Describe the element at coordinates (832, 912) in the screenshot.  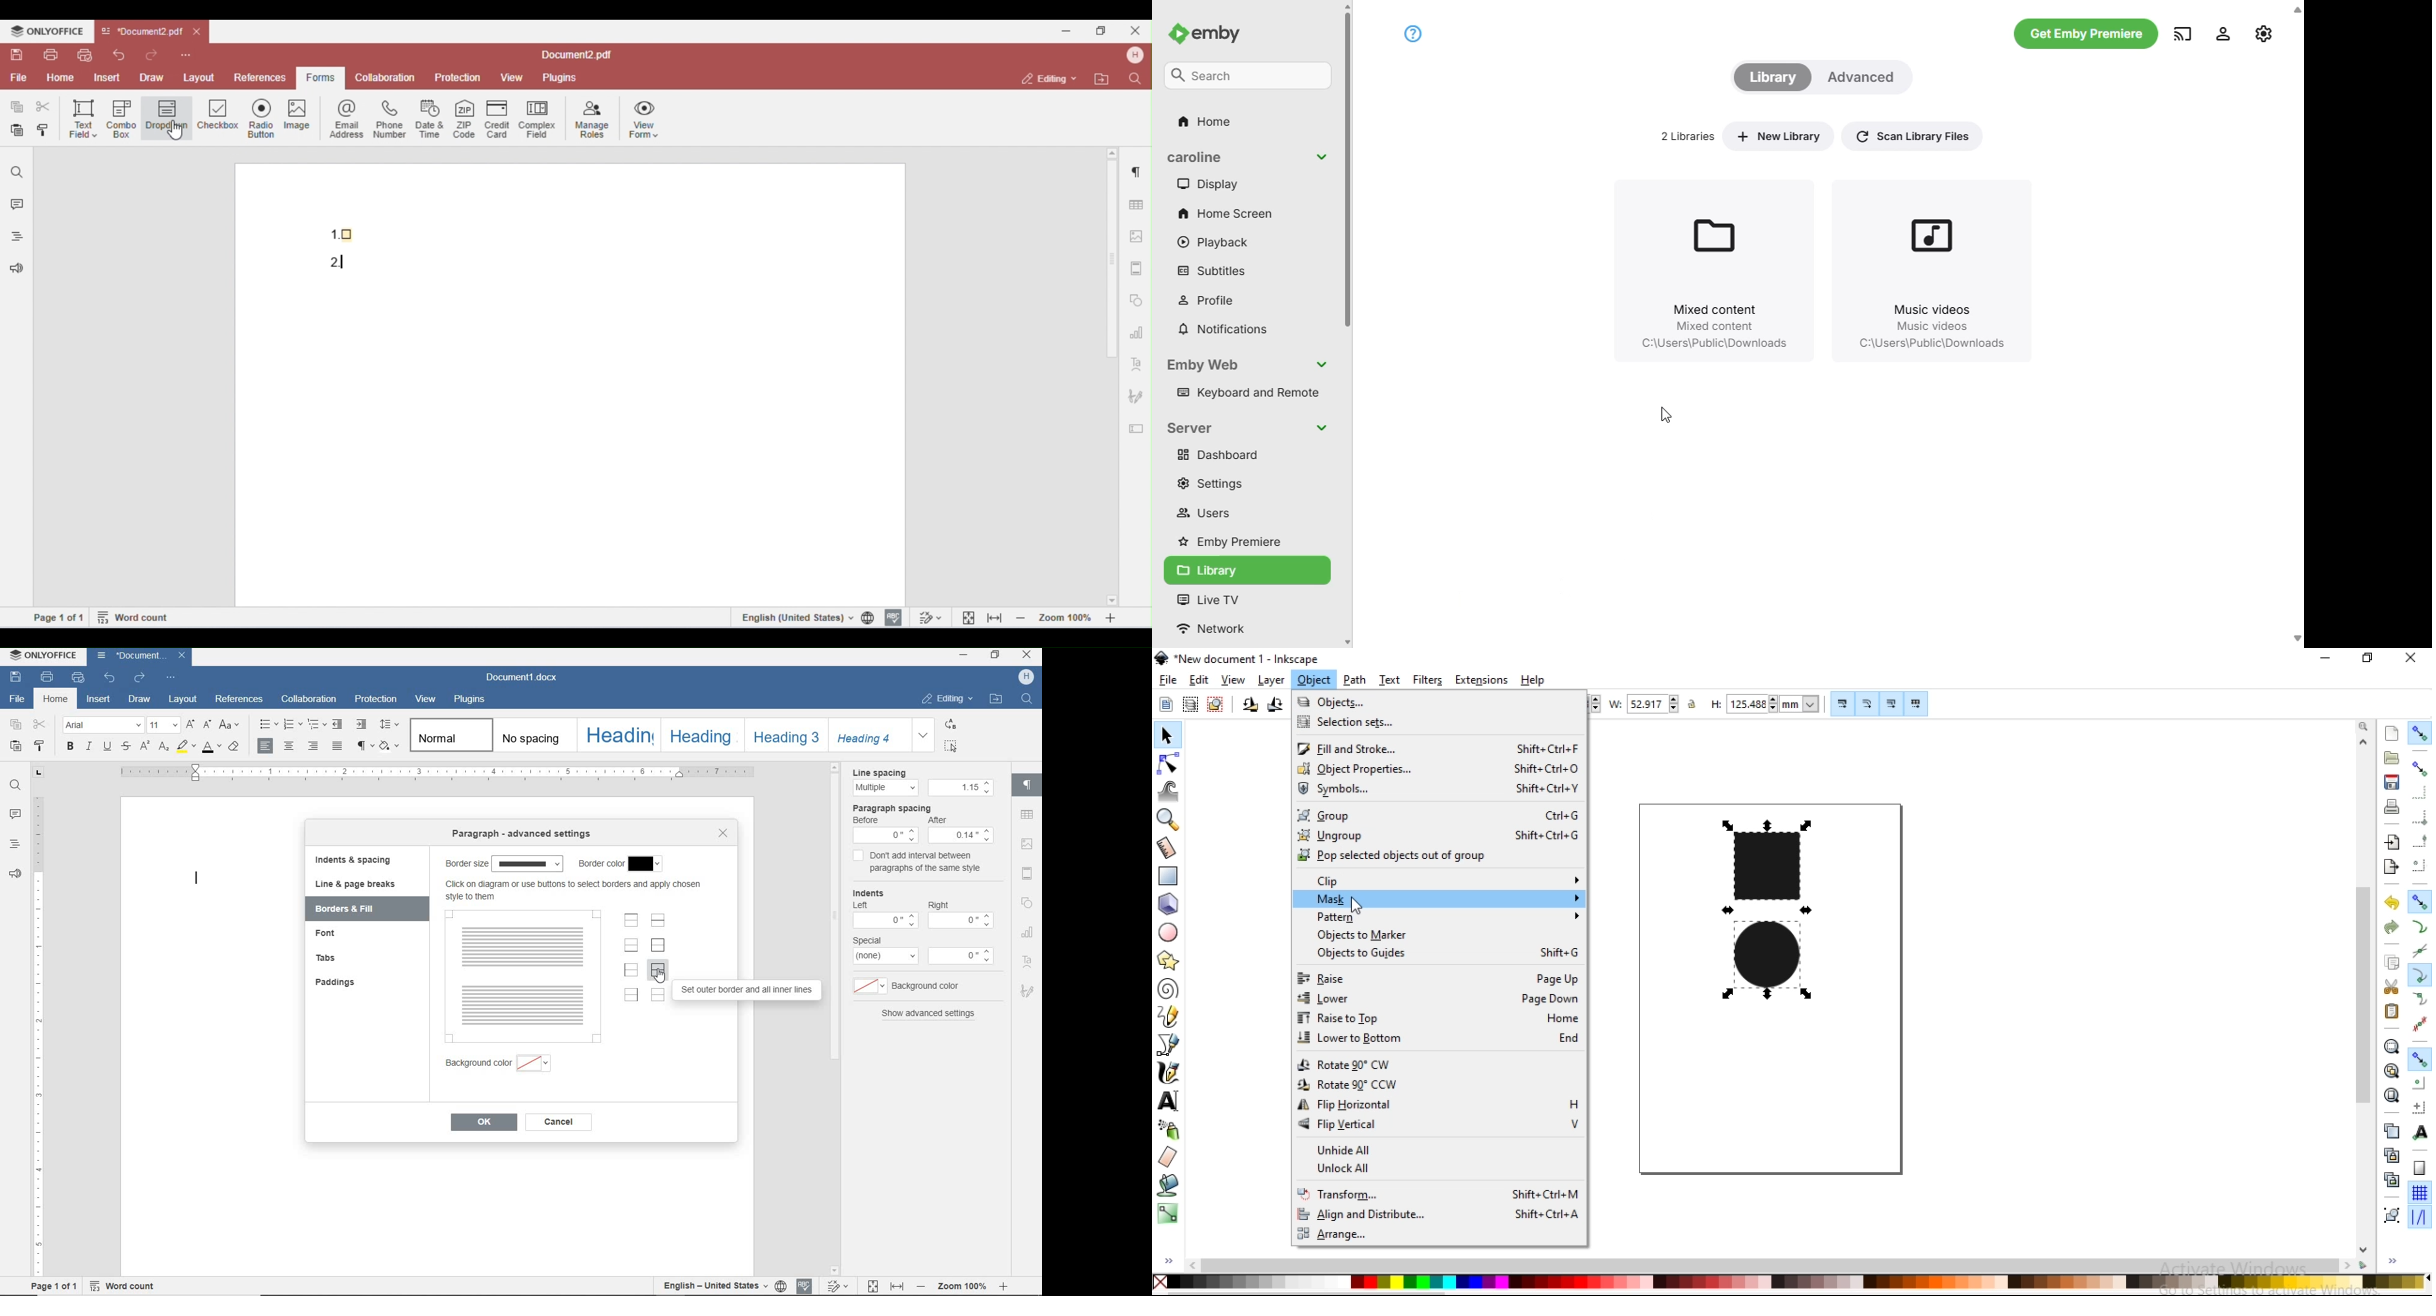
I see `scrollbar` at that location.